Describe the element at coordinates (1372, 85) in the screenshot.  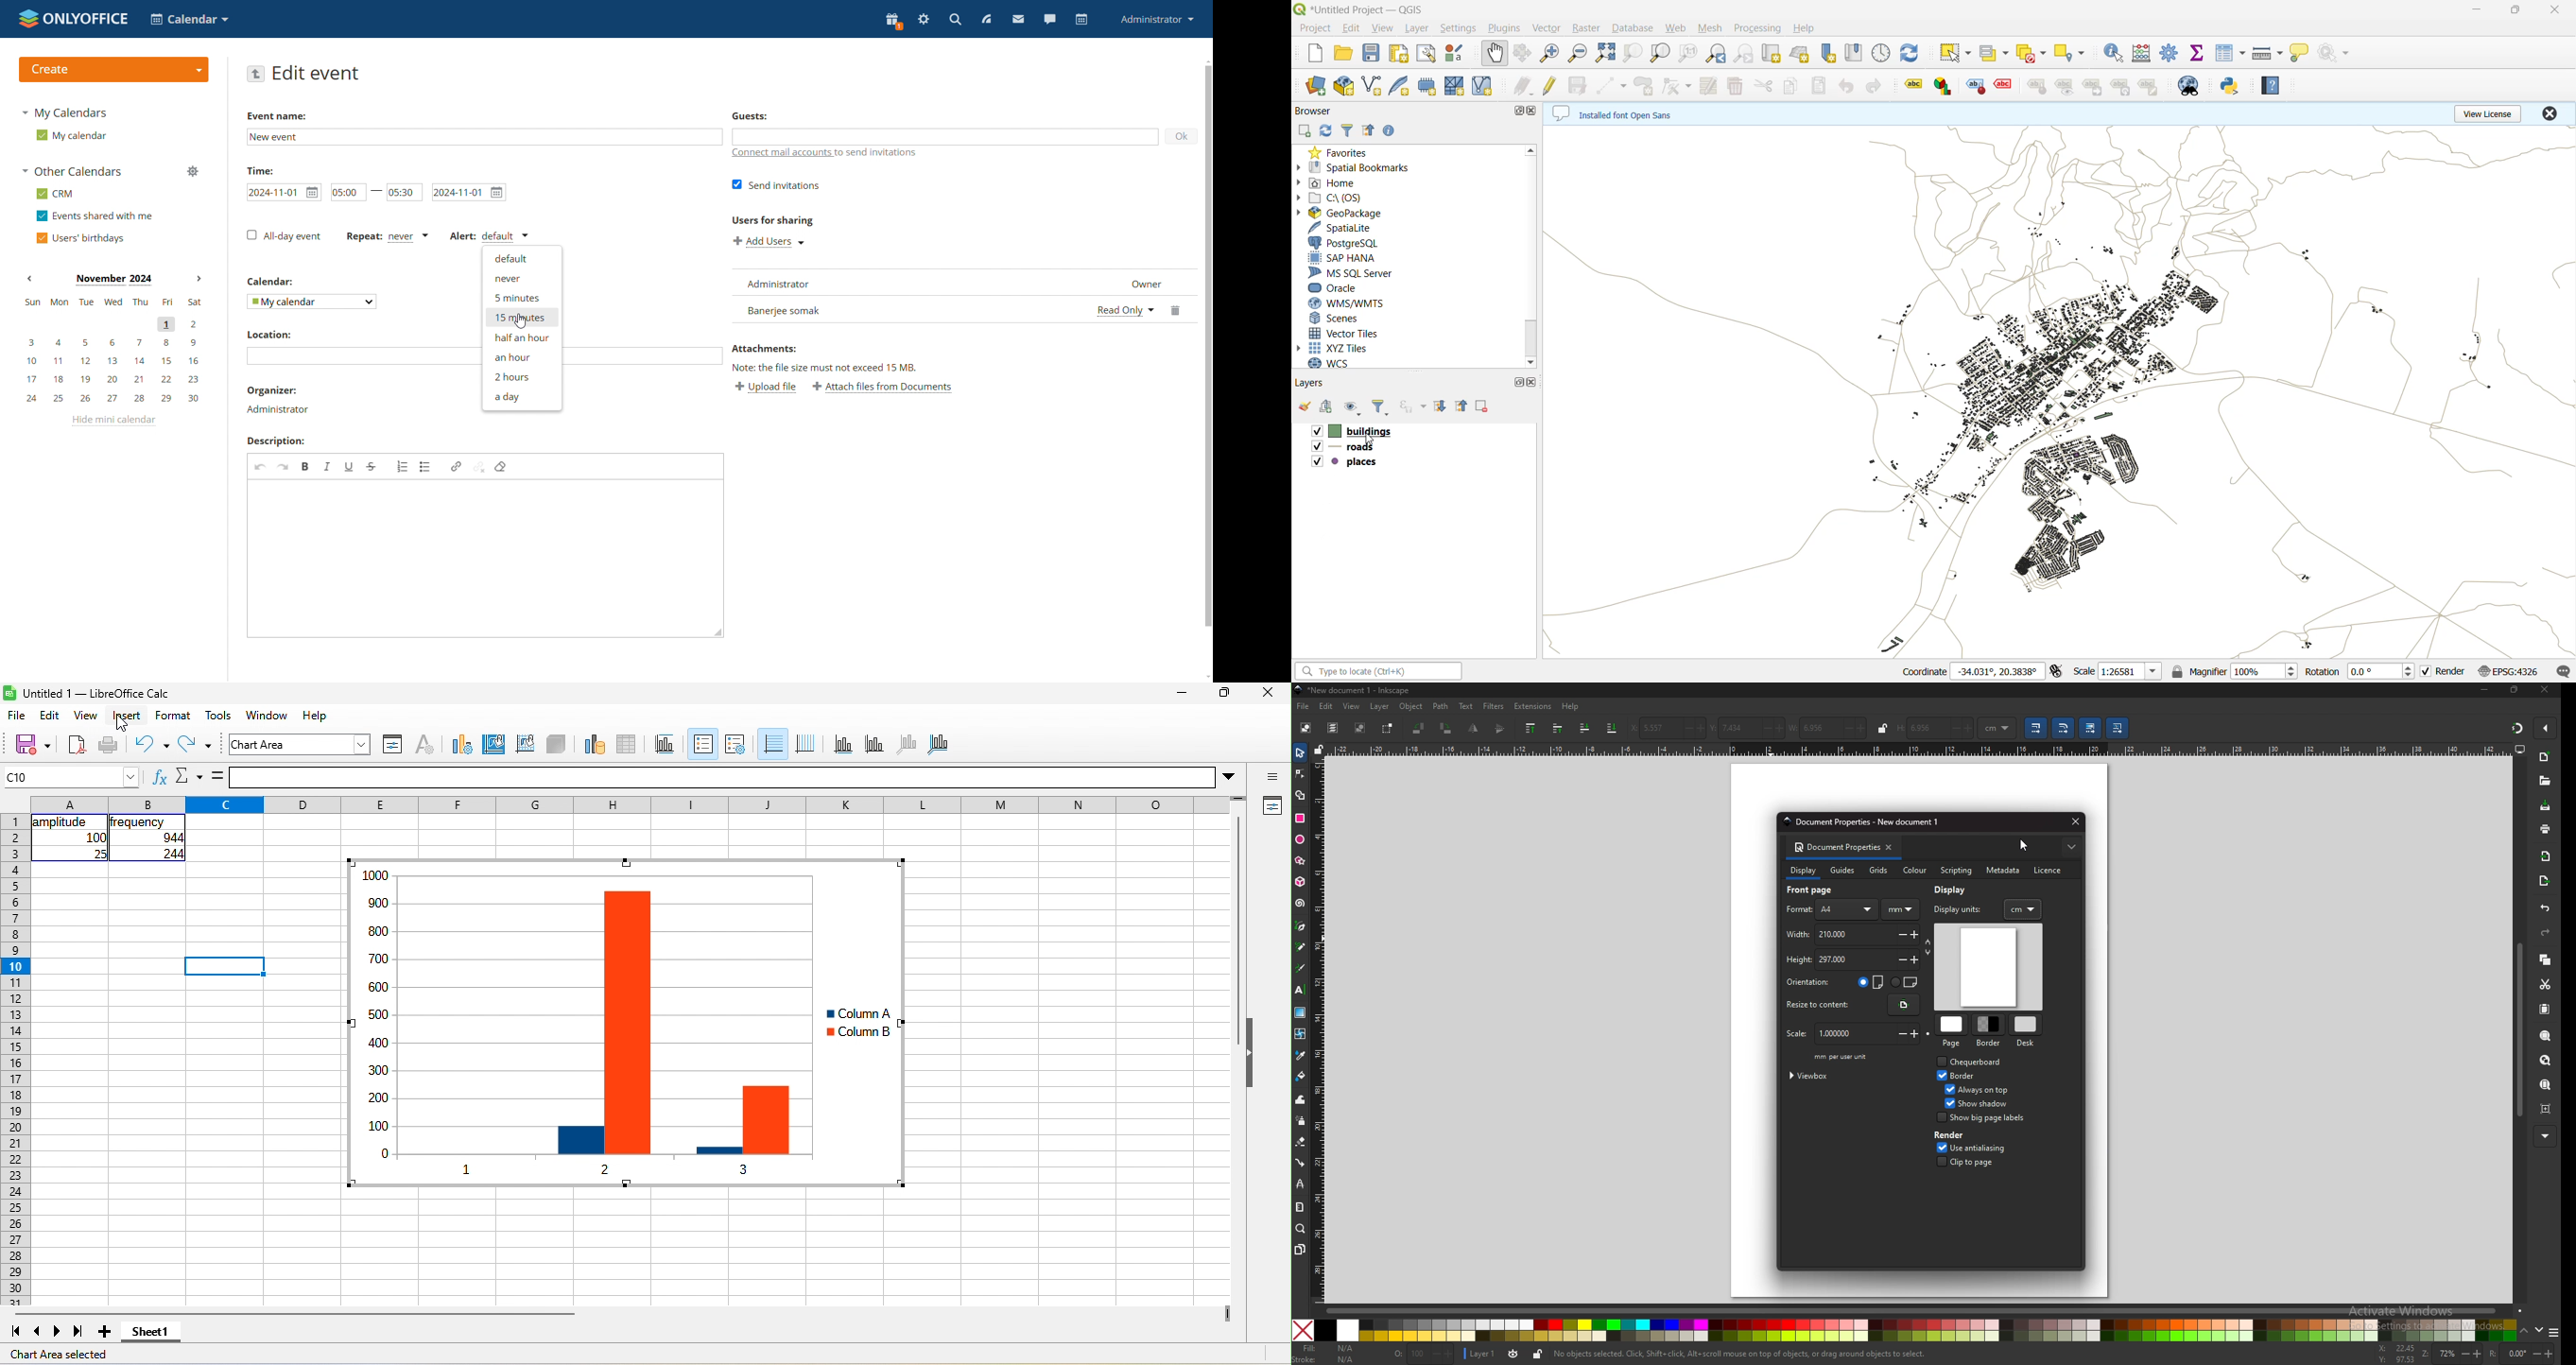
I see `new shapefile` at that location.